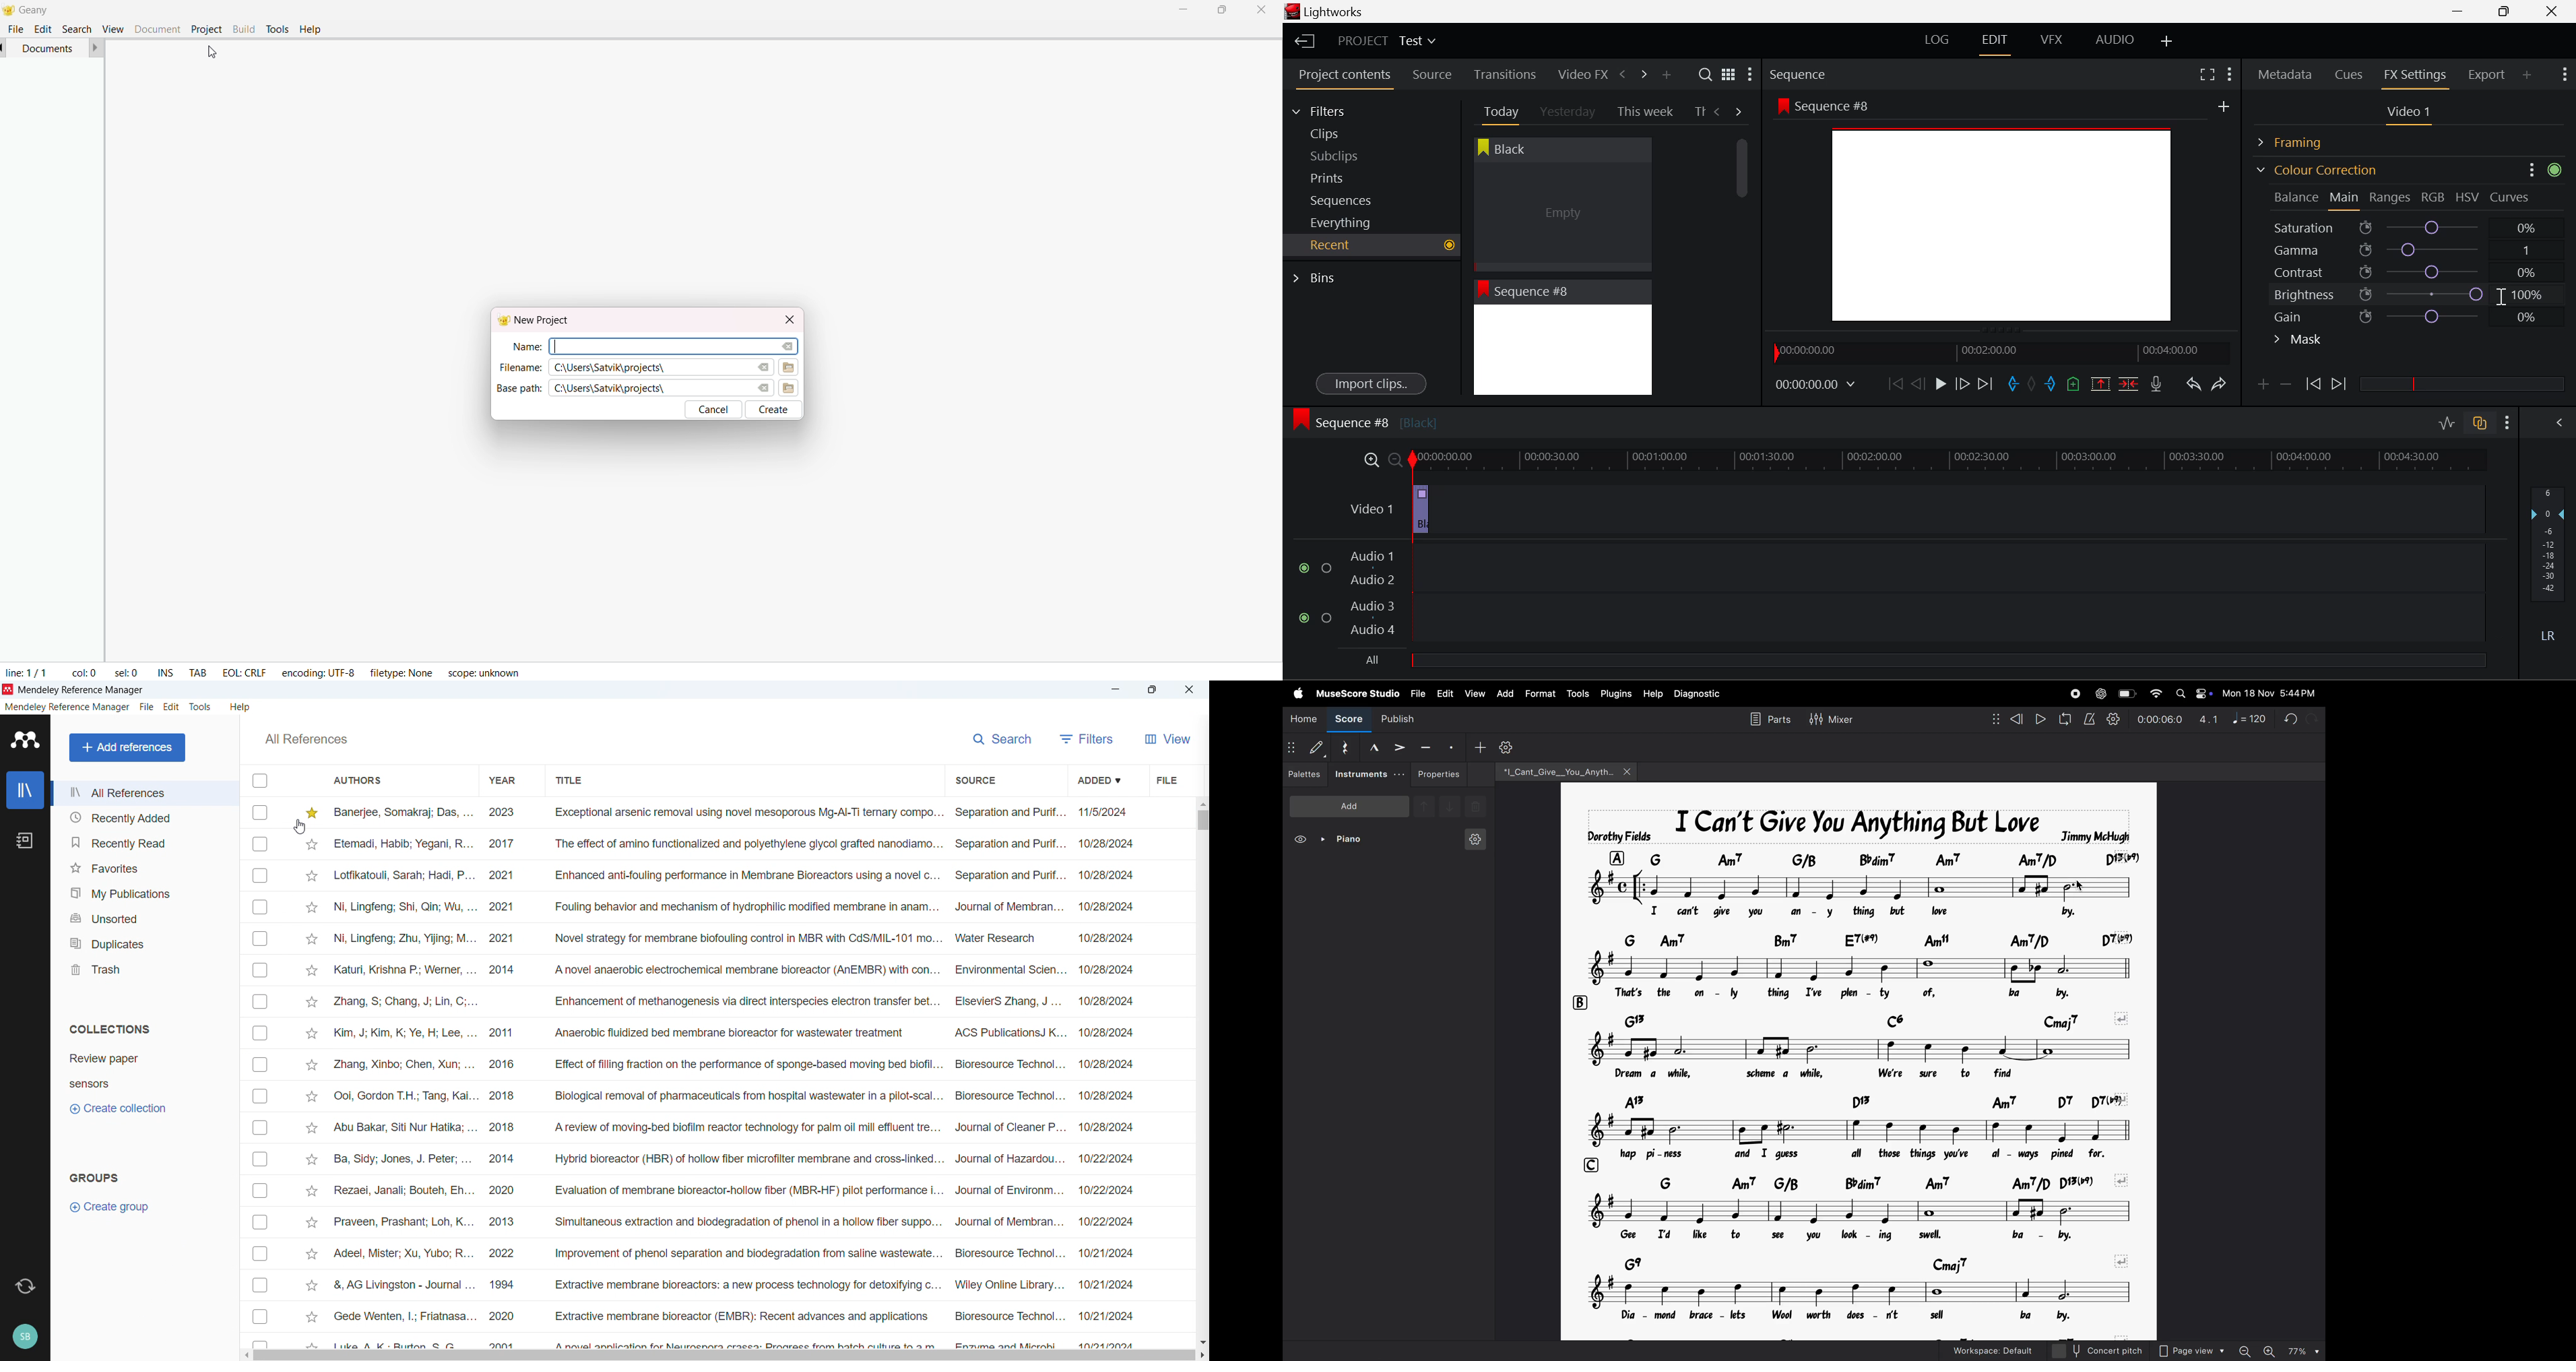 Image resolution: width=2576 pixels, height=1372 pixels. I want to click on undo, so click(2288, 718).